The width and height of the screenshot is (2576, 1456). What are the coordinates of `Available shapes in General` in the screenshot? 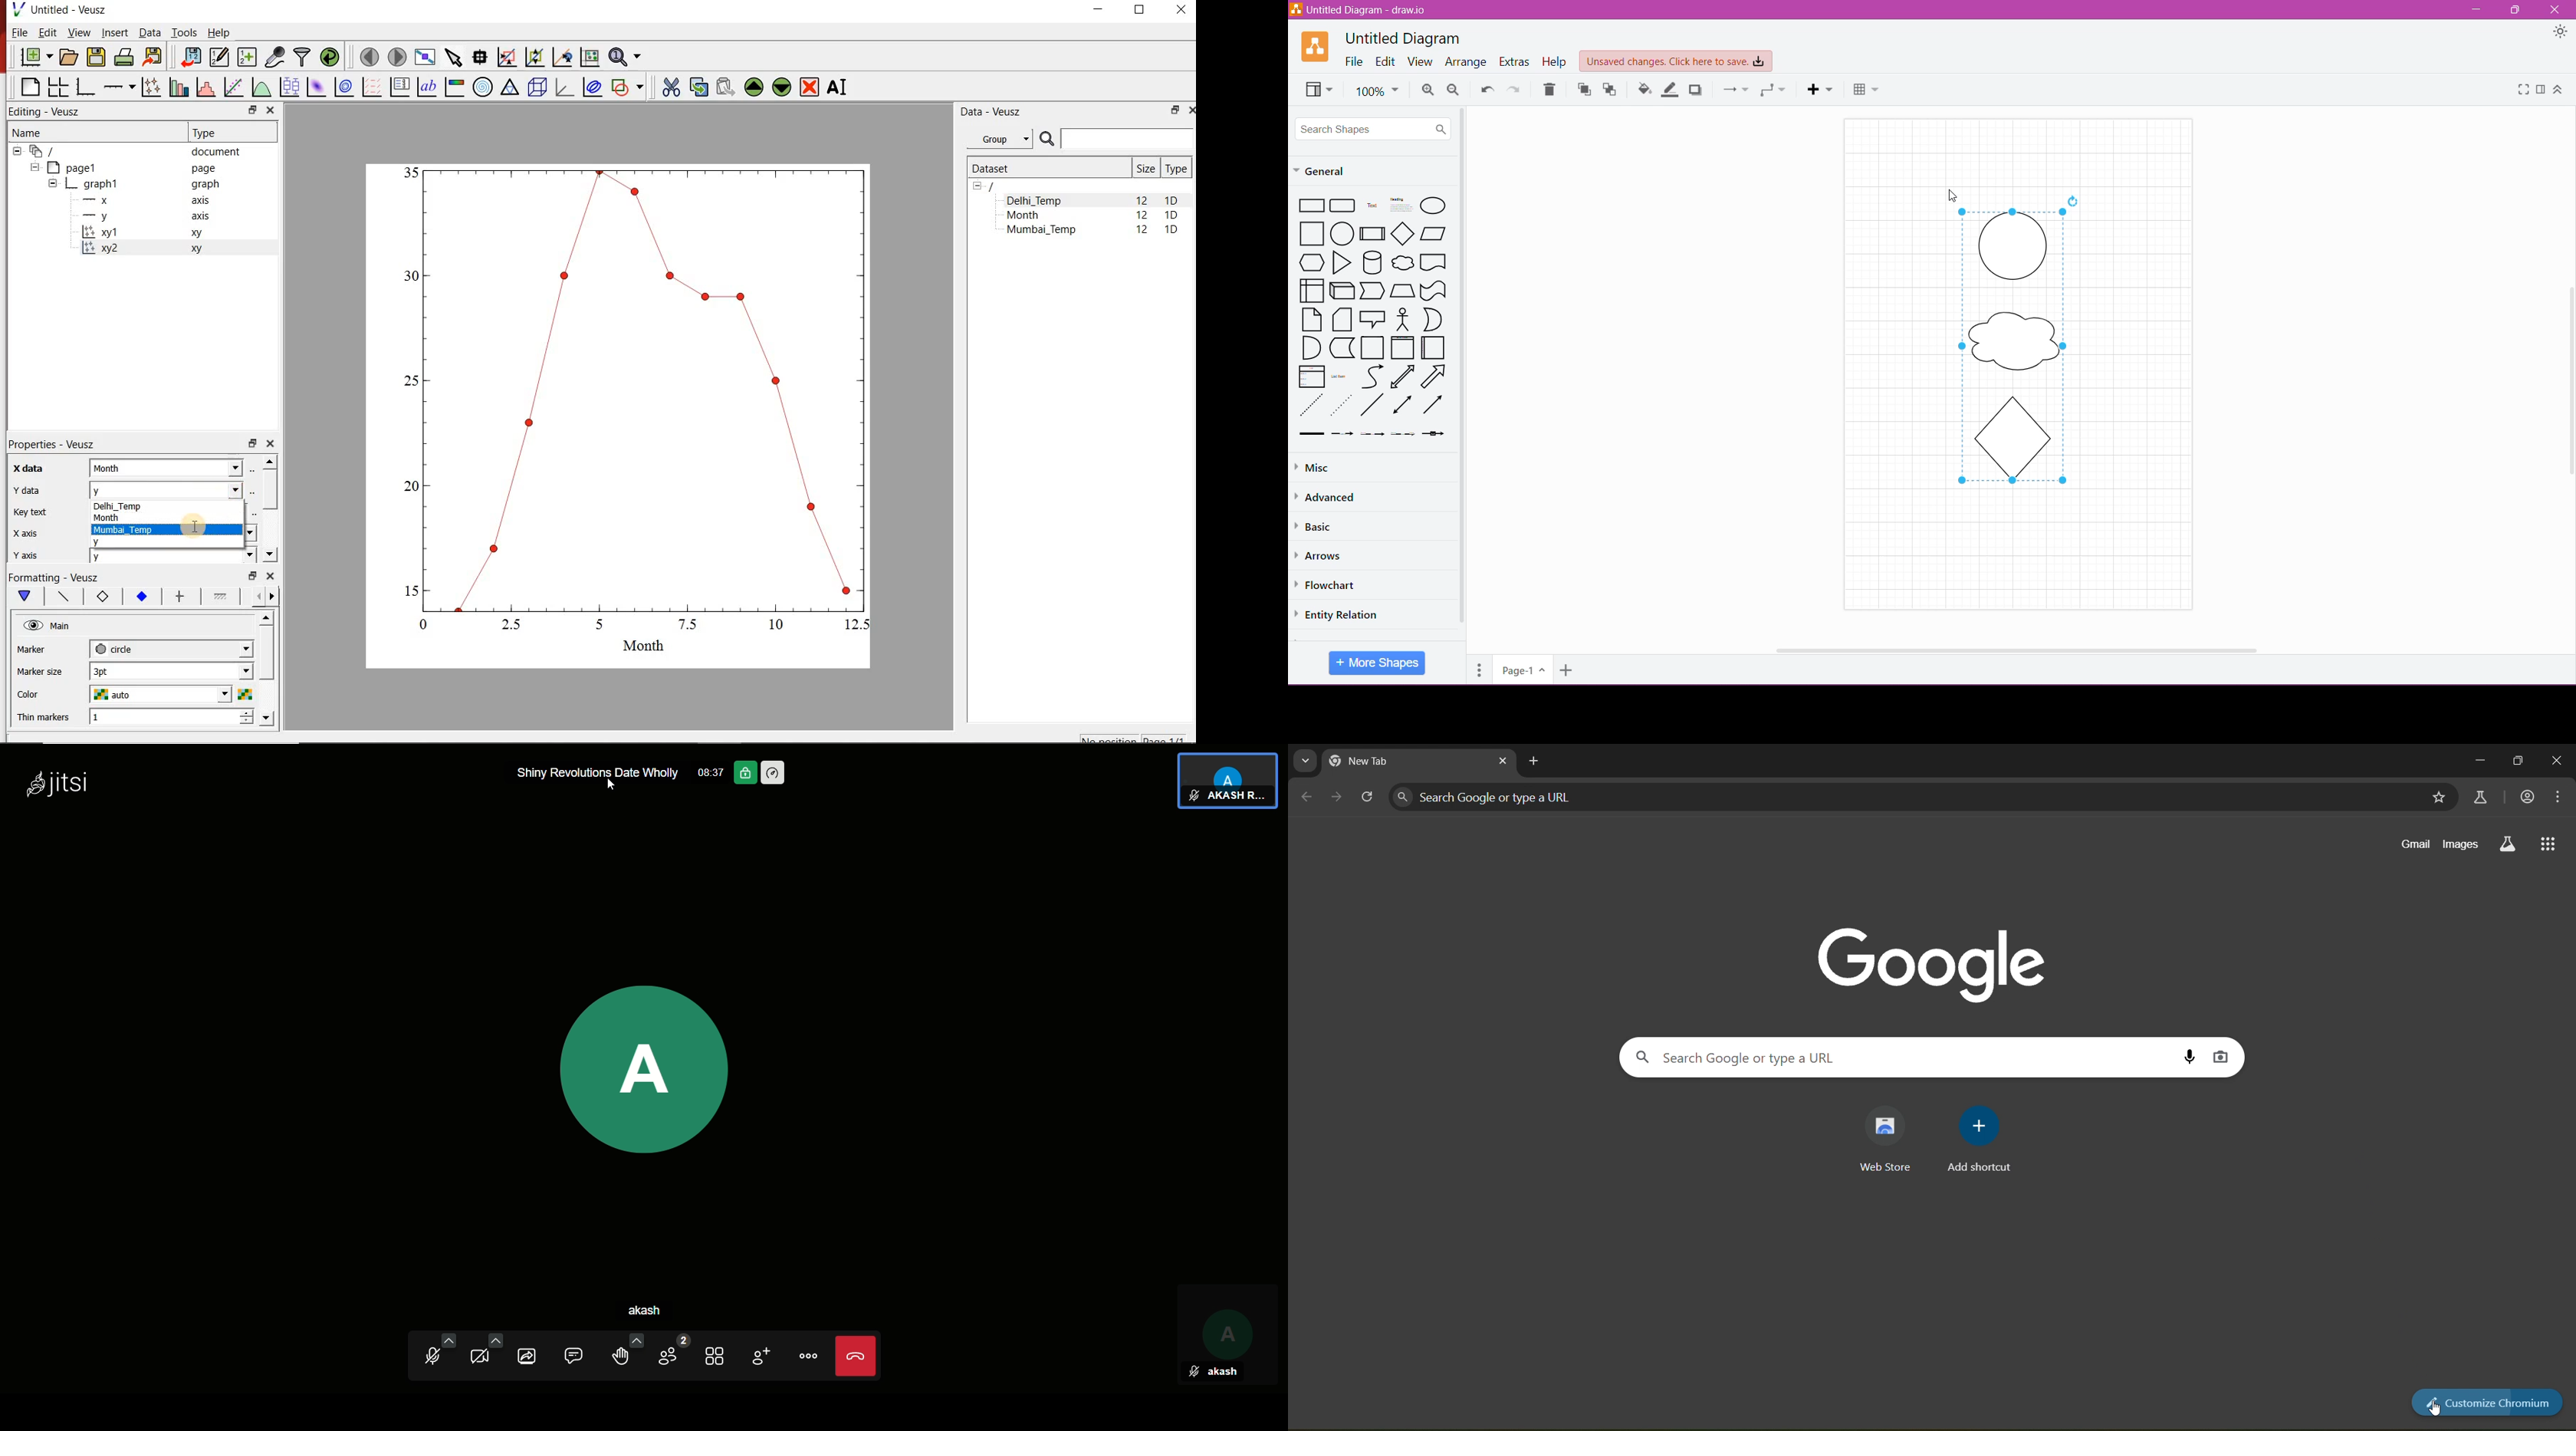 It's located at (1372, 317).